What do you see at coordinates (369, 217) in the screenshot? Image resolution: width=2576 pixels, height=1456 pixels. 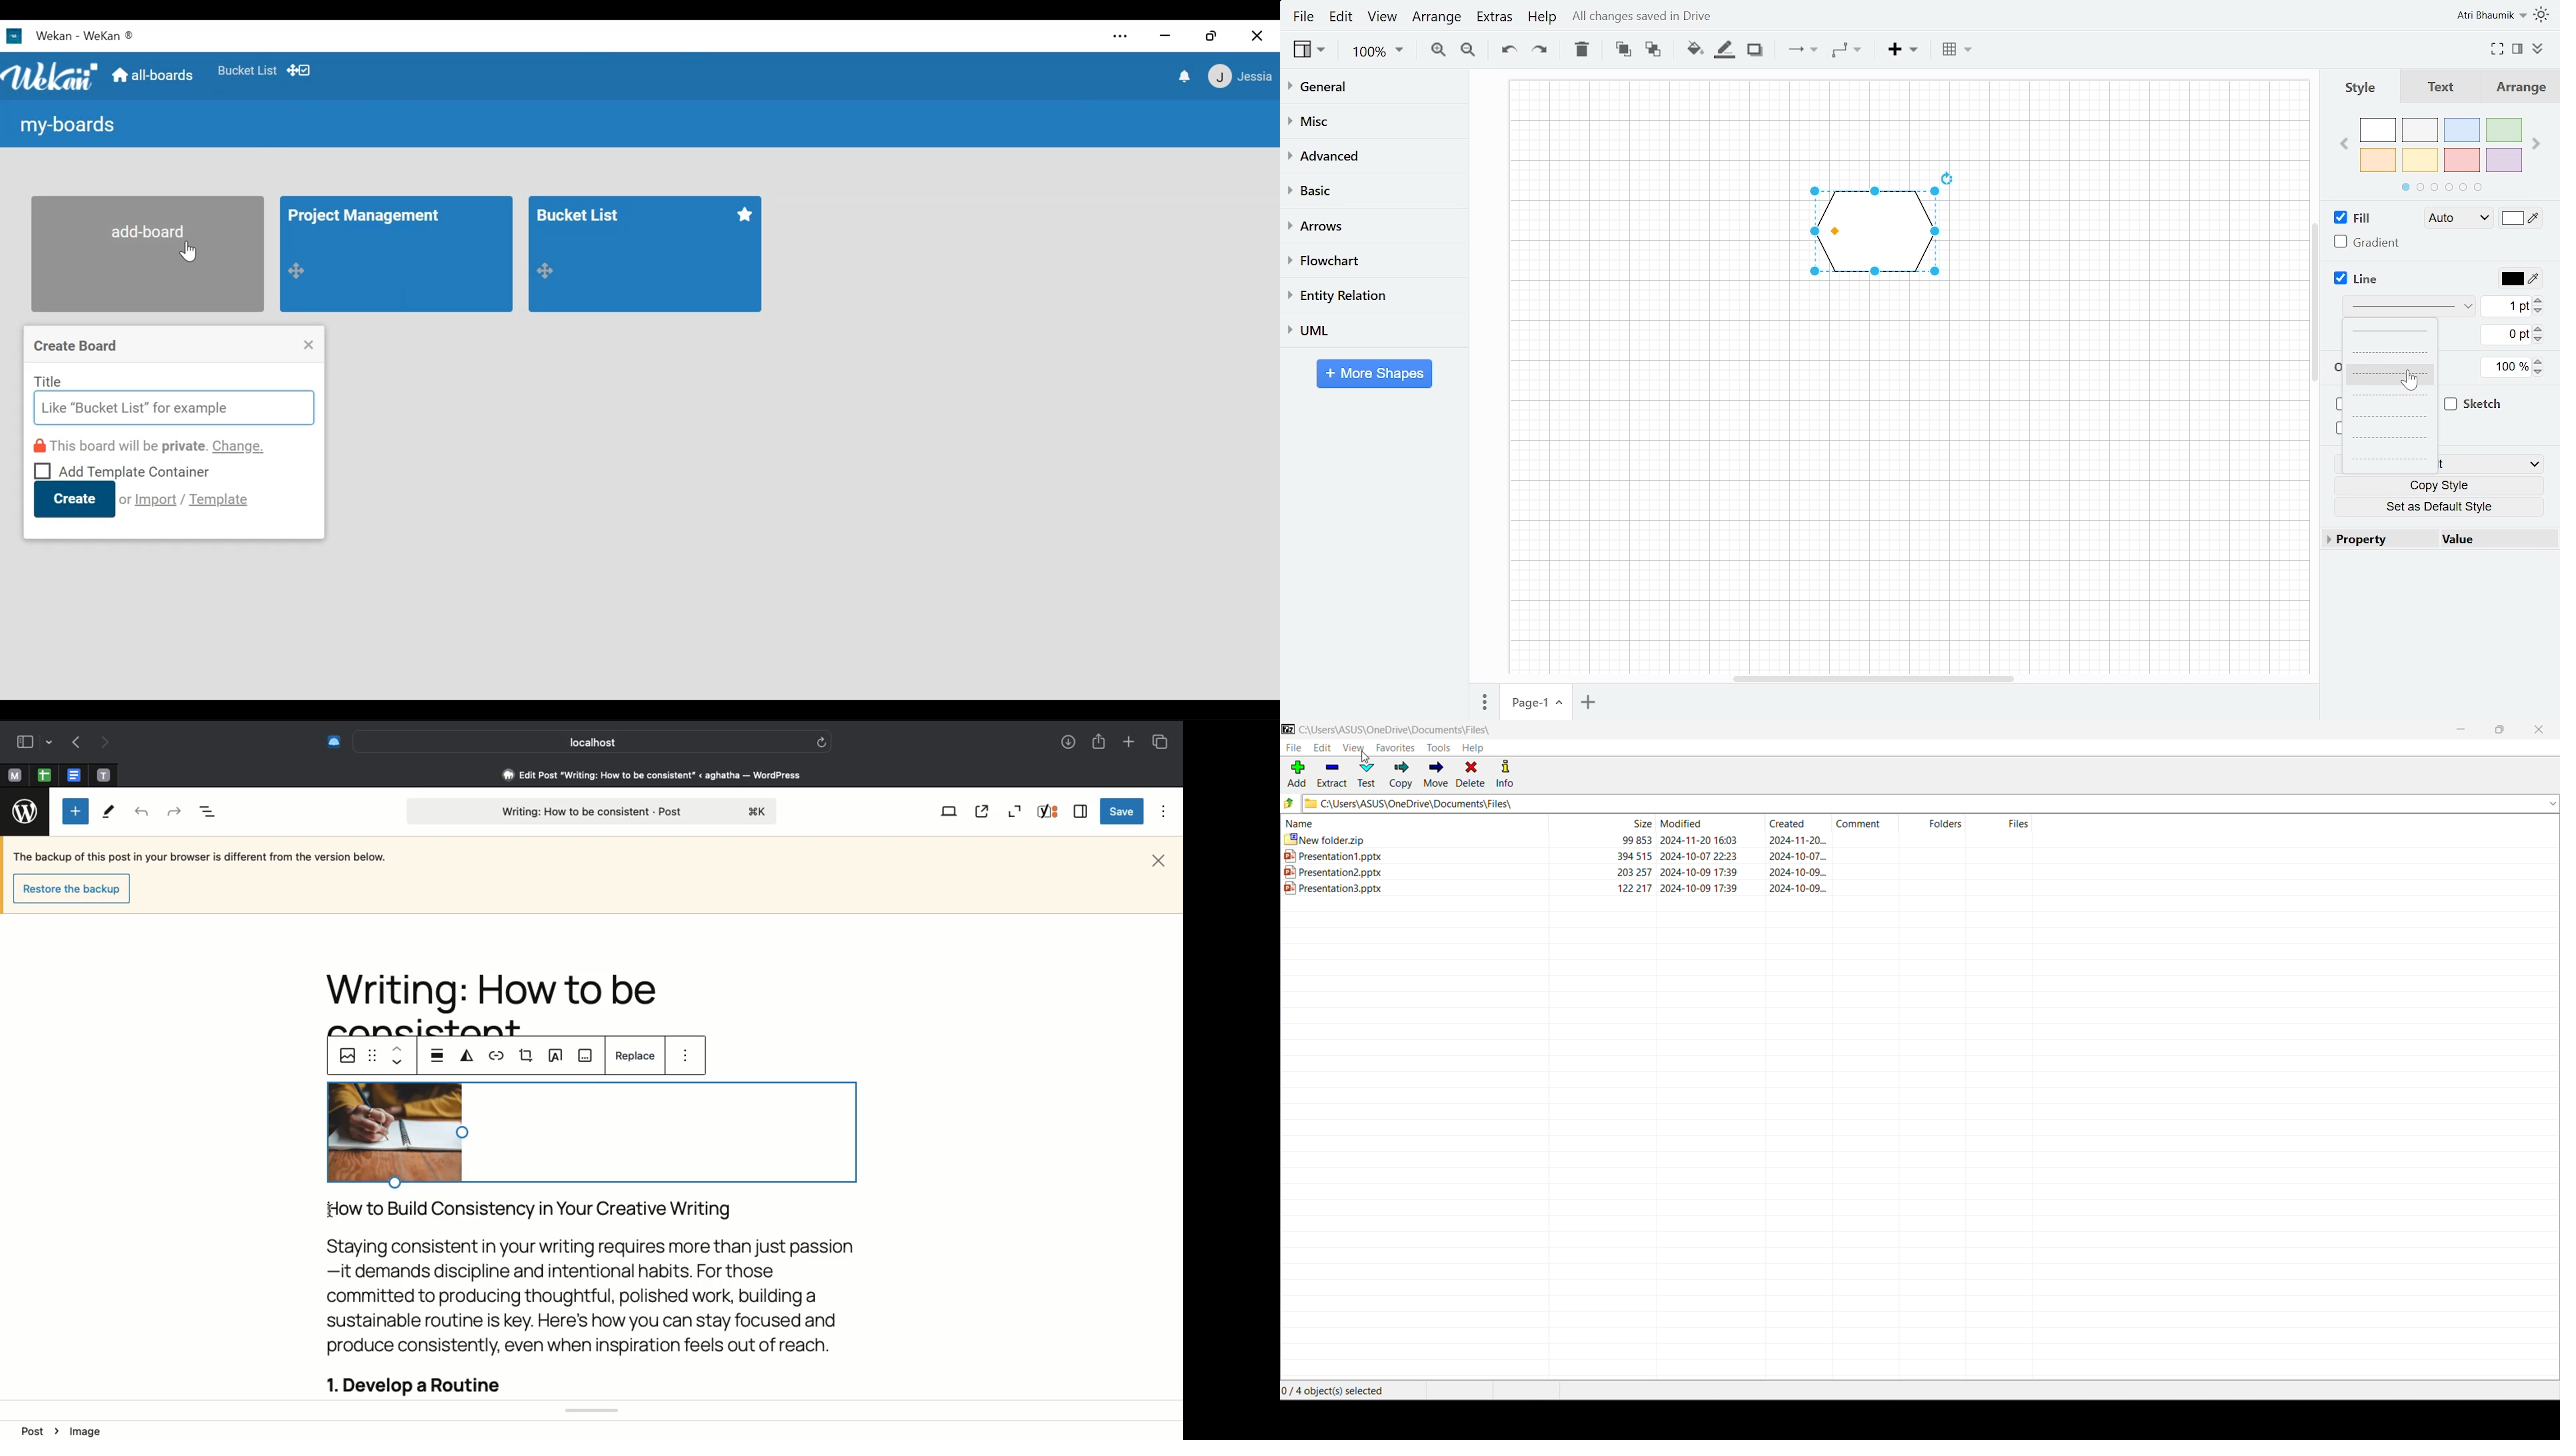 I see `Board title` at bounding box center [369, 217].